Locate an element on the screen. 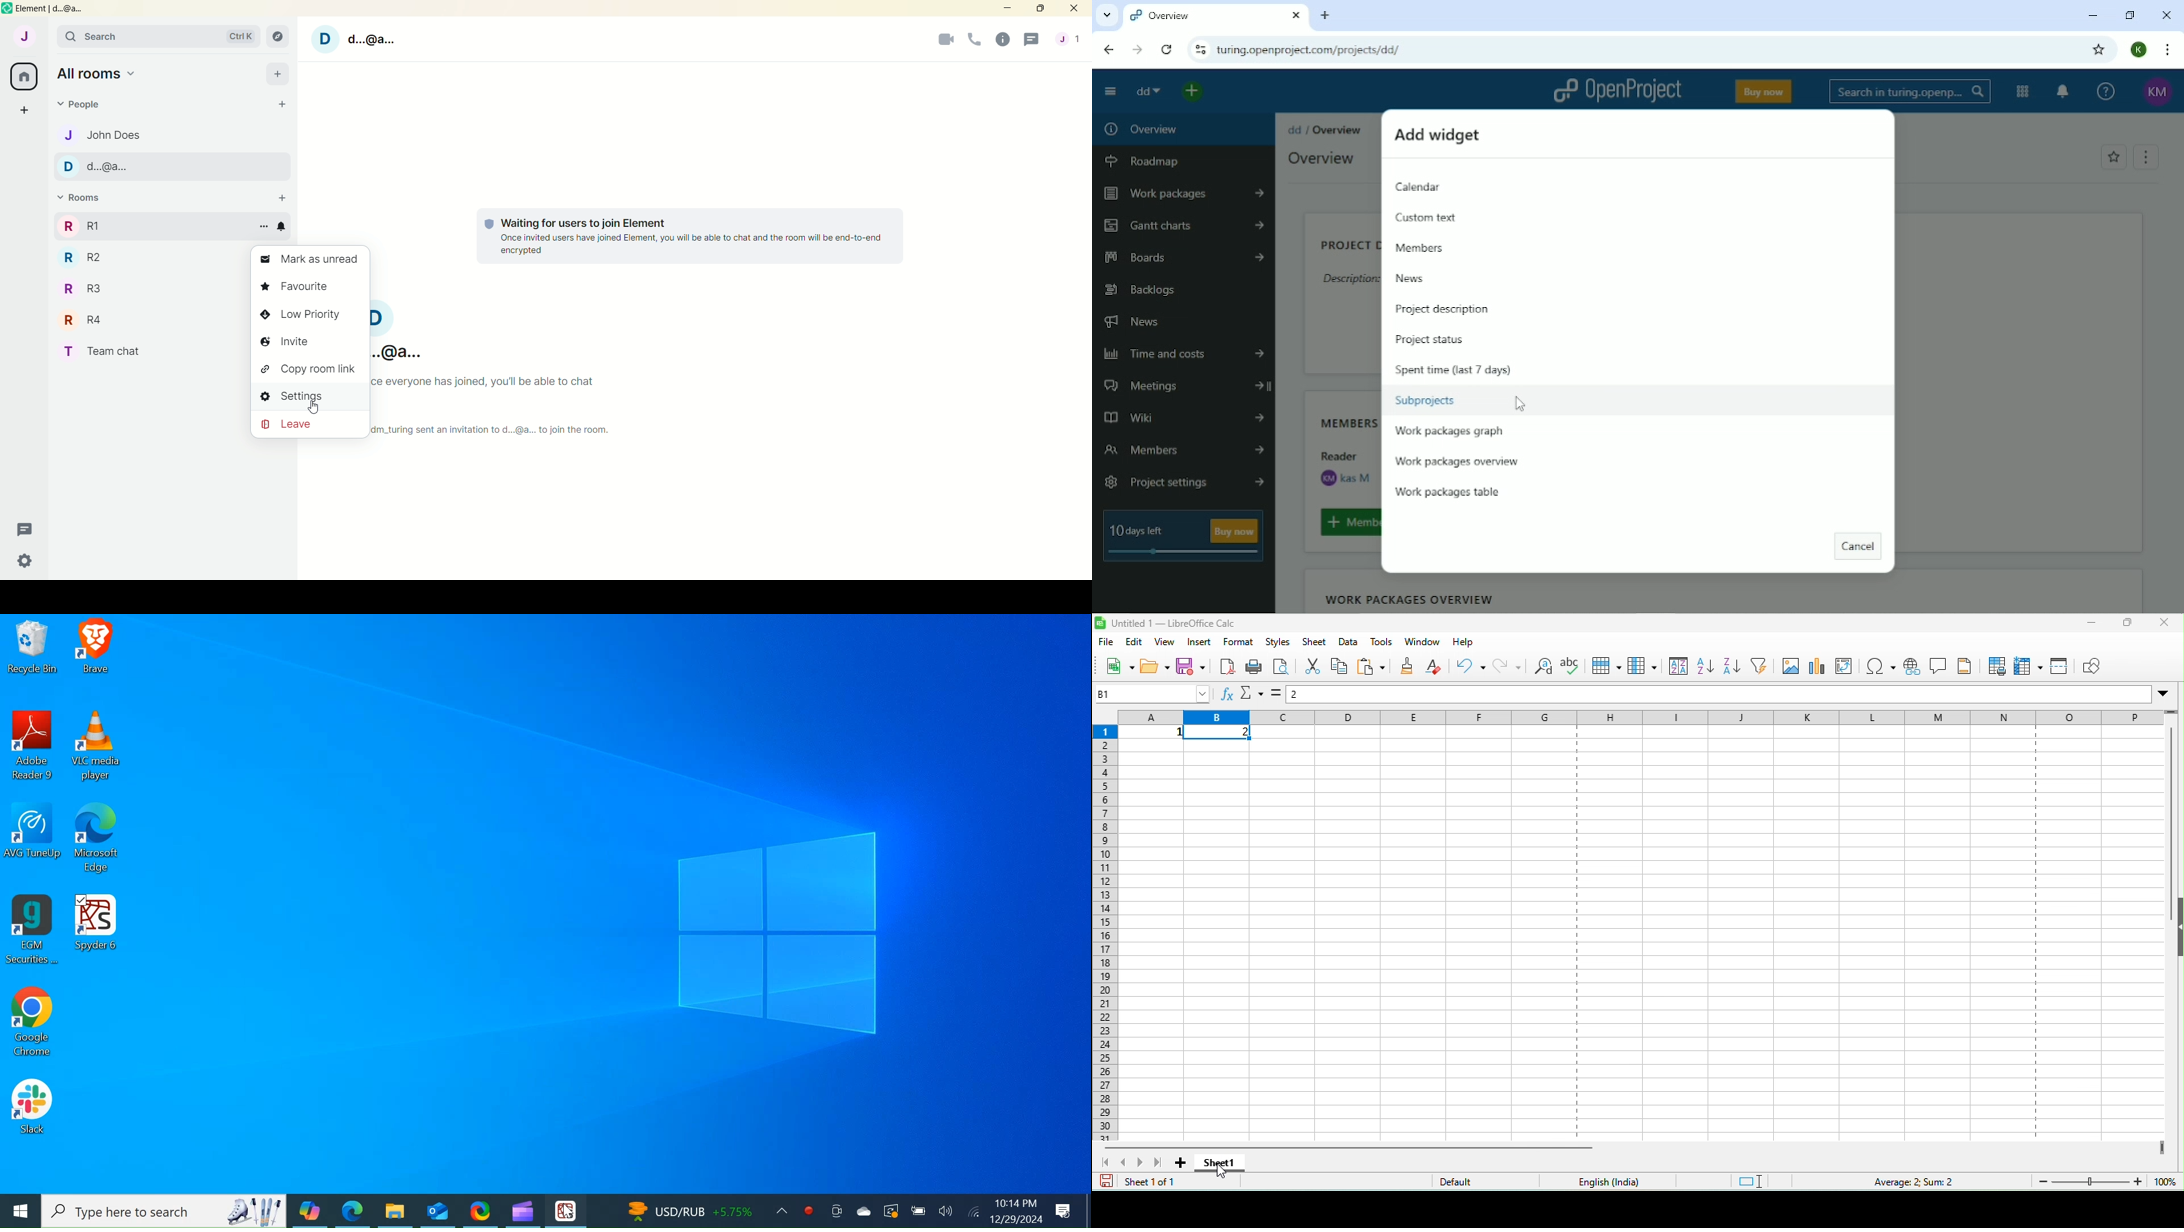 The height and width of the screenshot is (1232, 2184). rag to view rows is located at coordinates (2171, 716).